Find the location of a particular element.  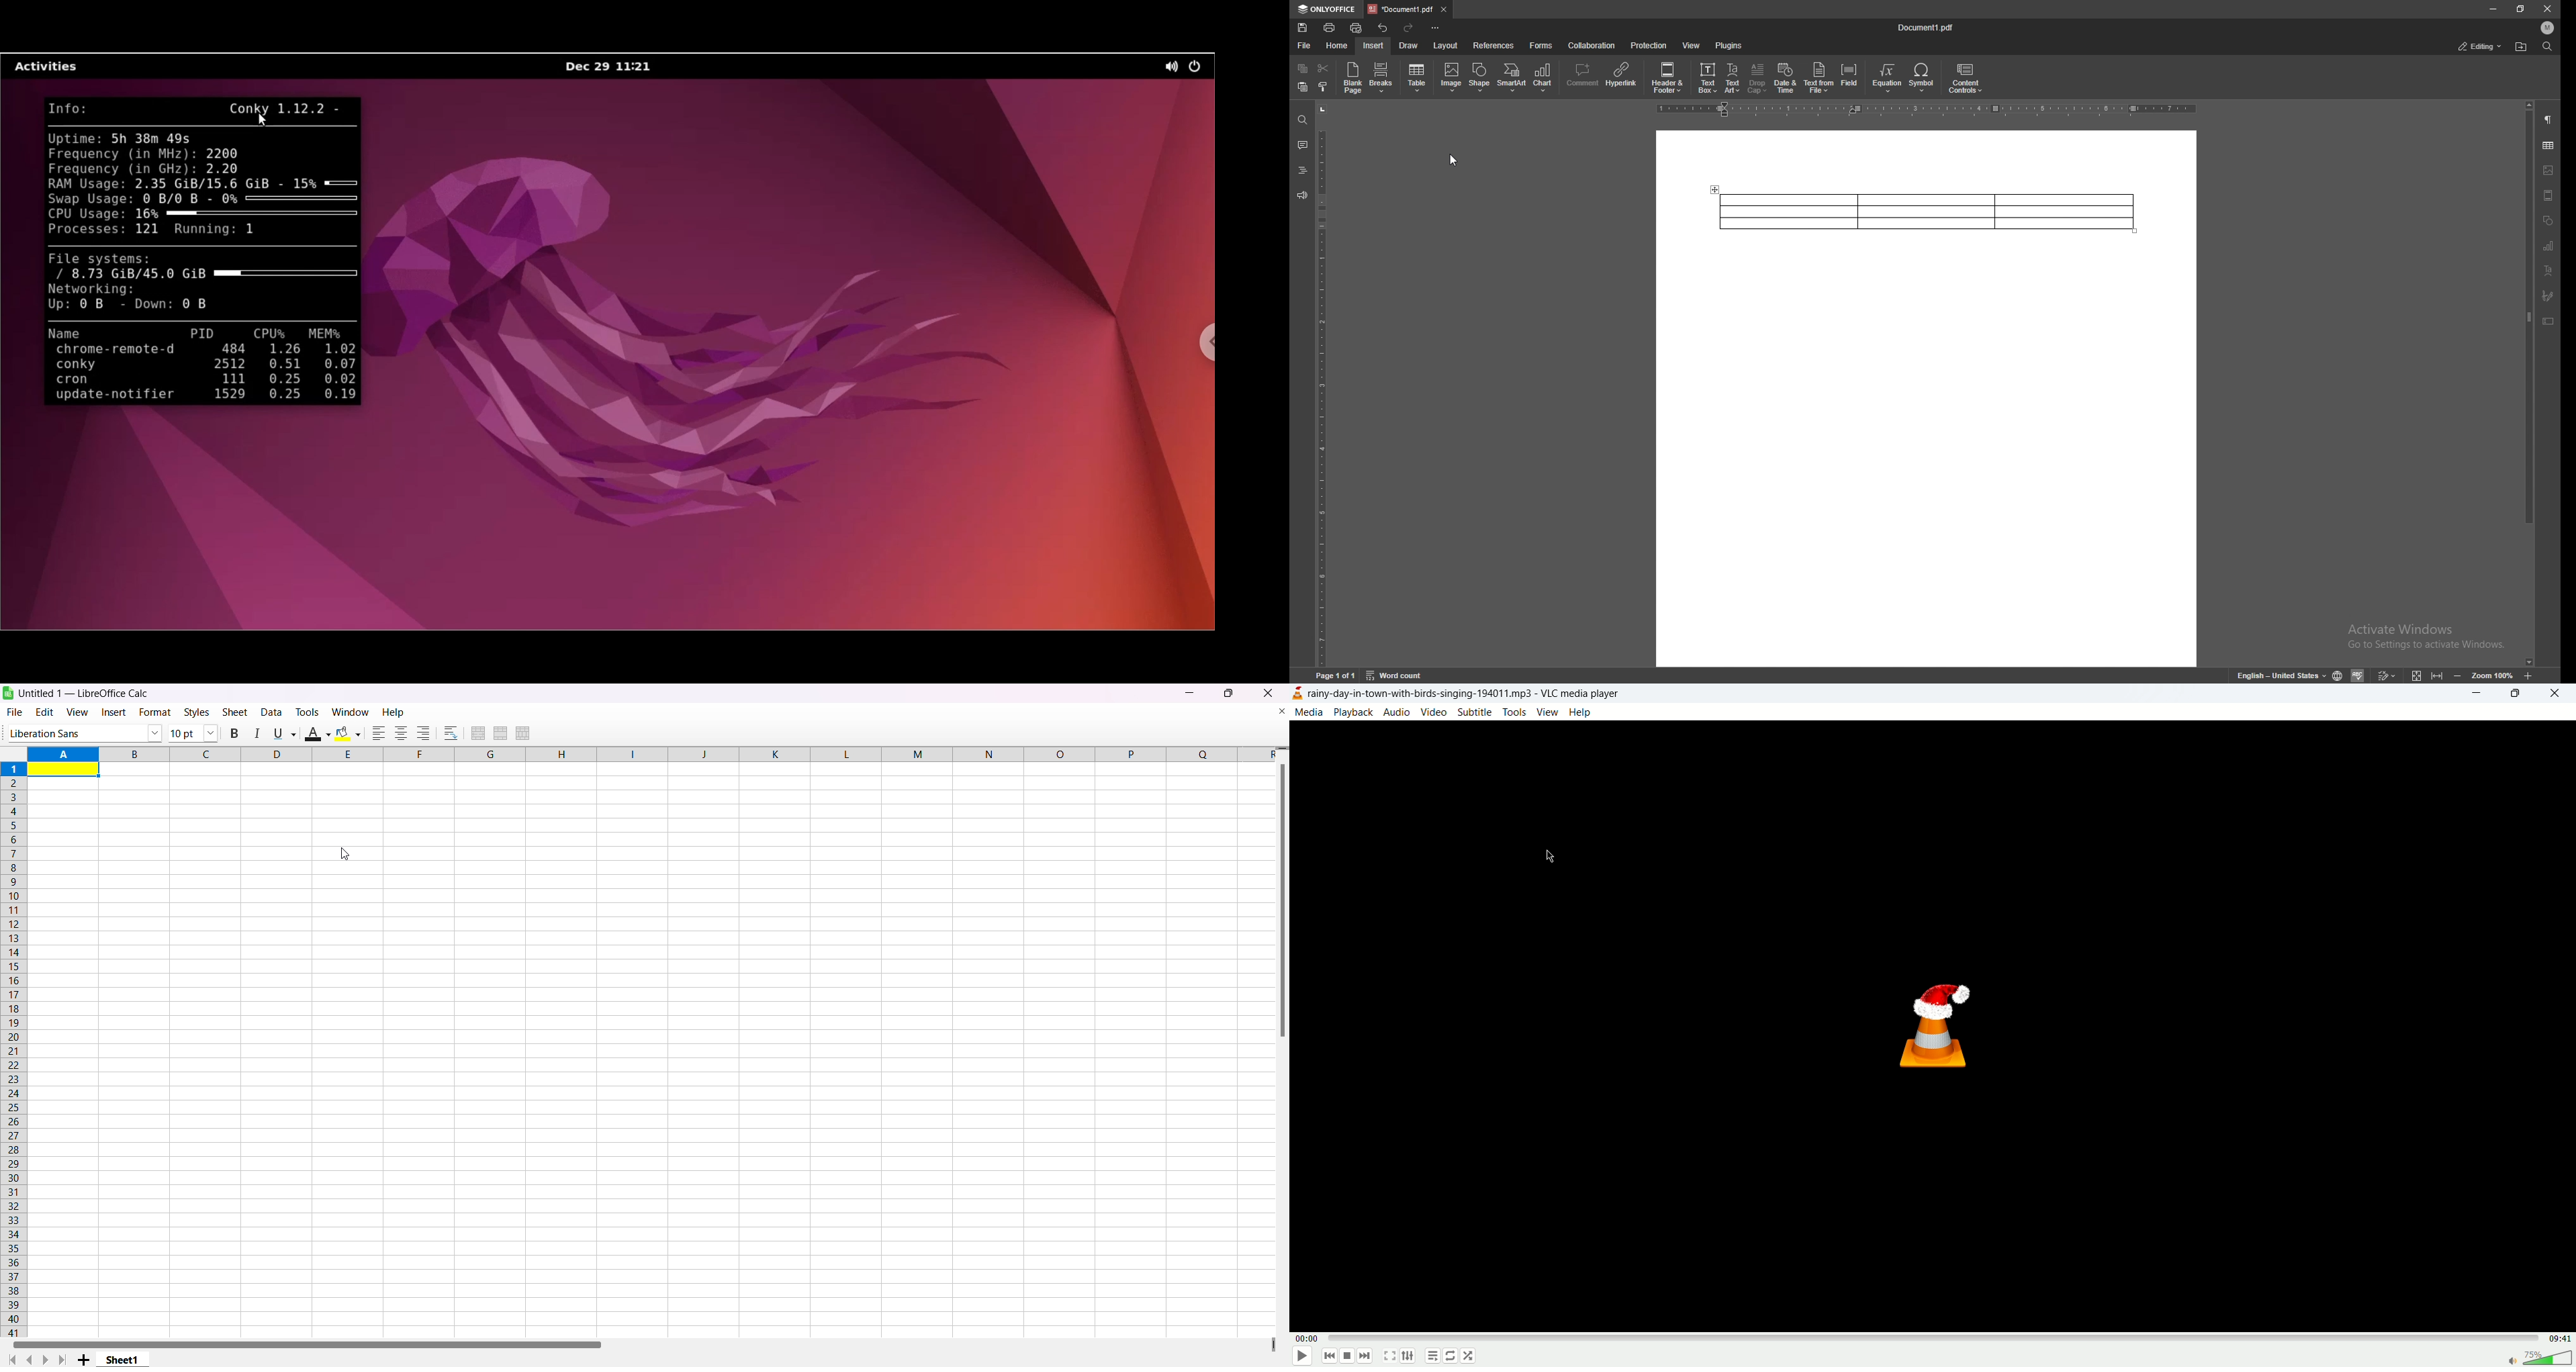

bold is located at coordinates (236, 731).